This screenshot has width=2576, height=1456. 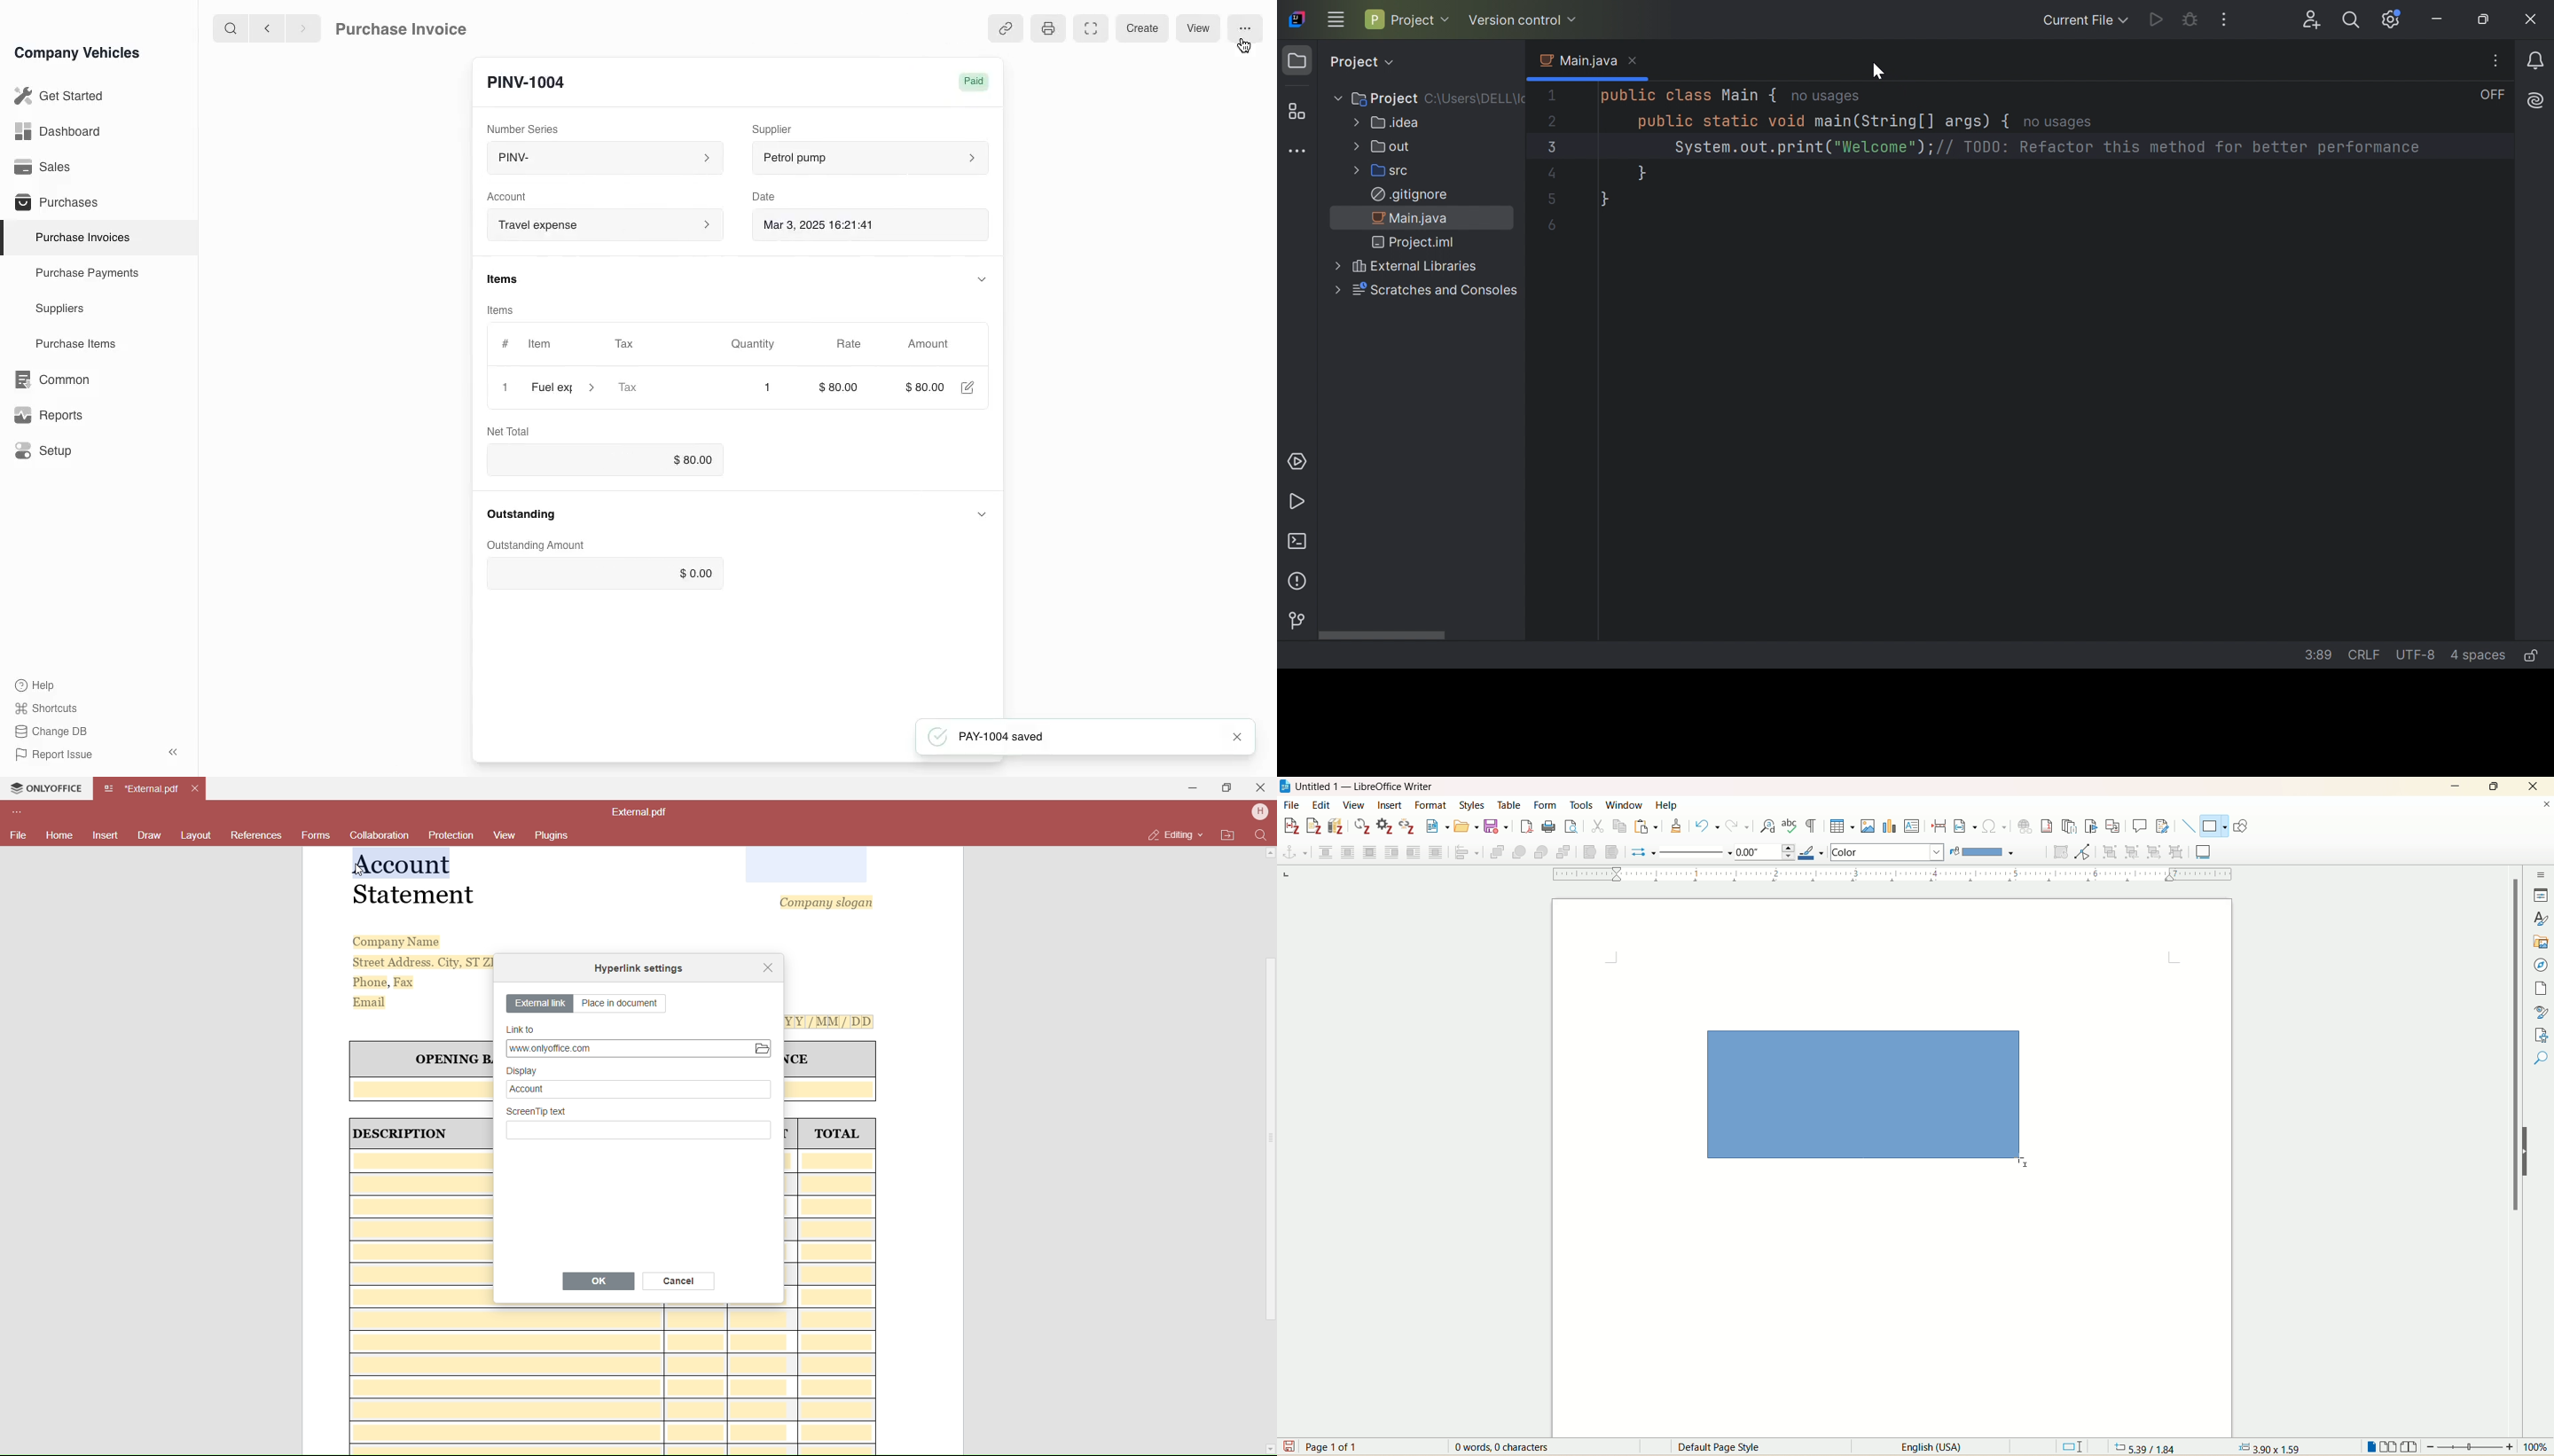 I want to click on References, so click(x=256, y=837).